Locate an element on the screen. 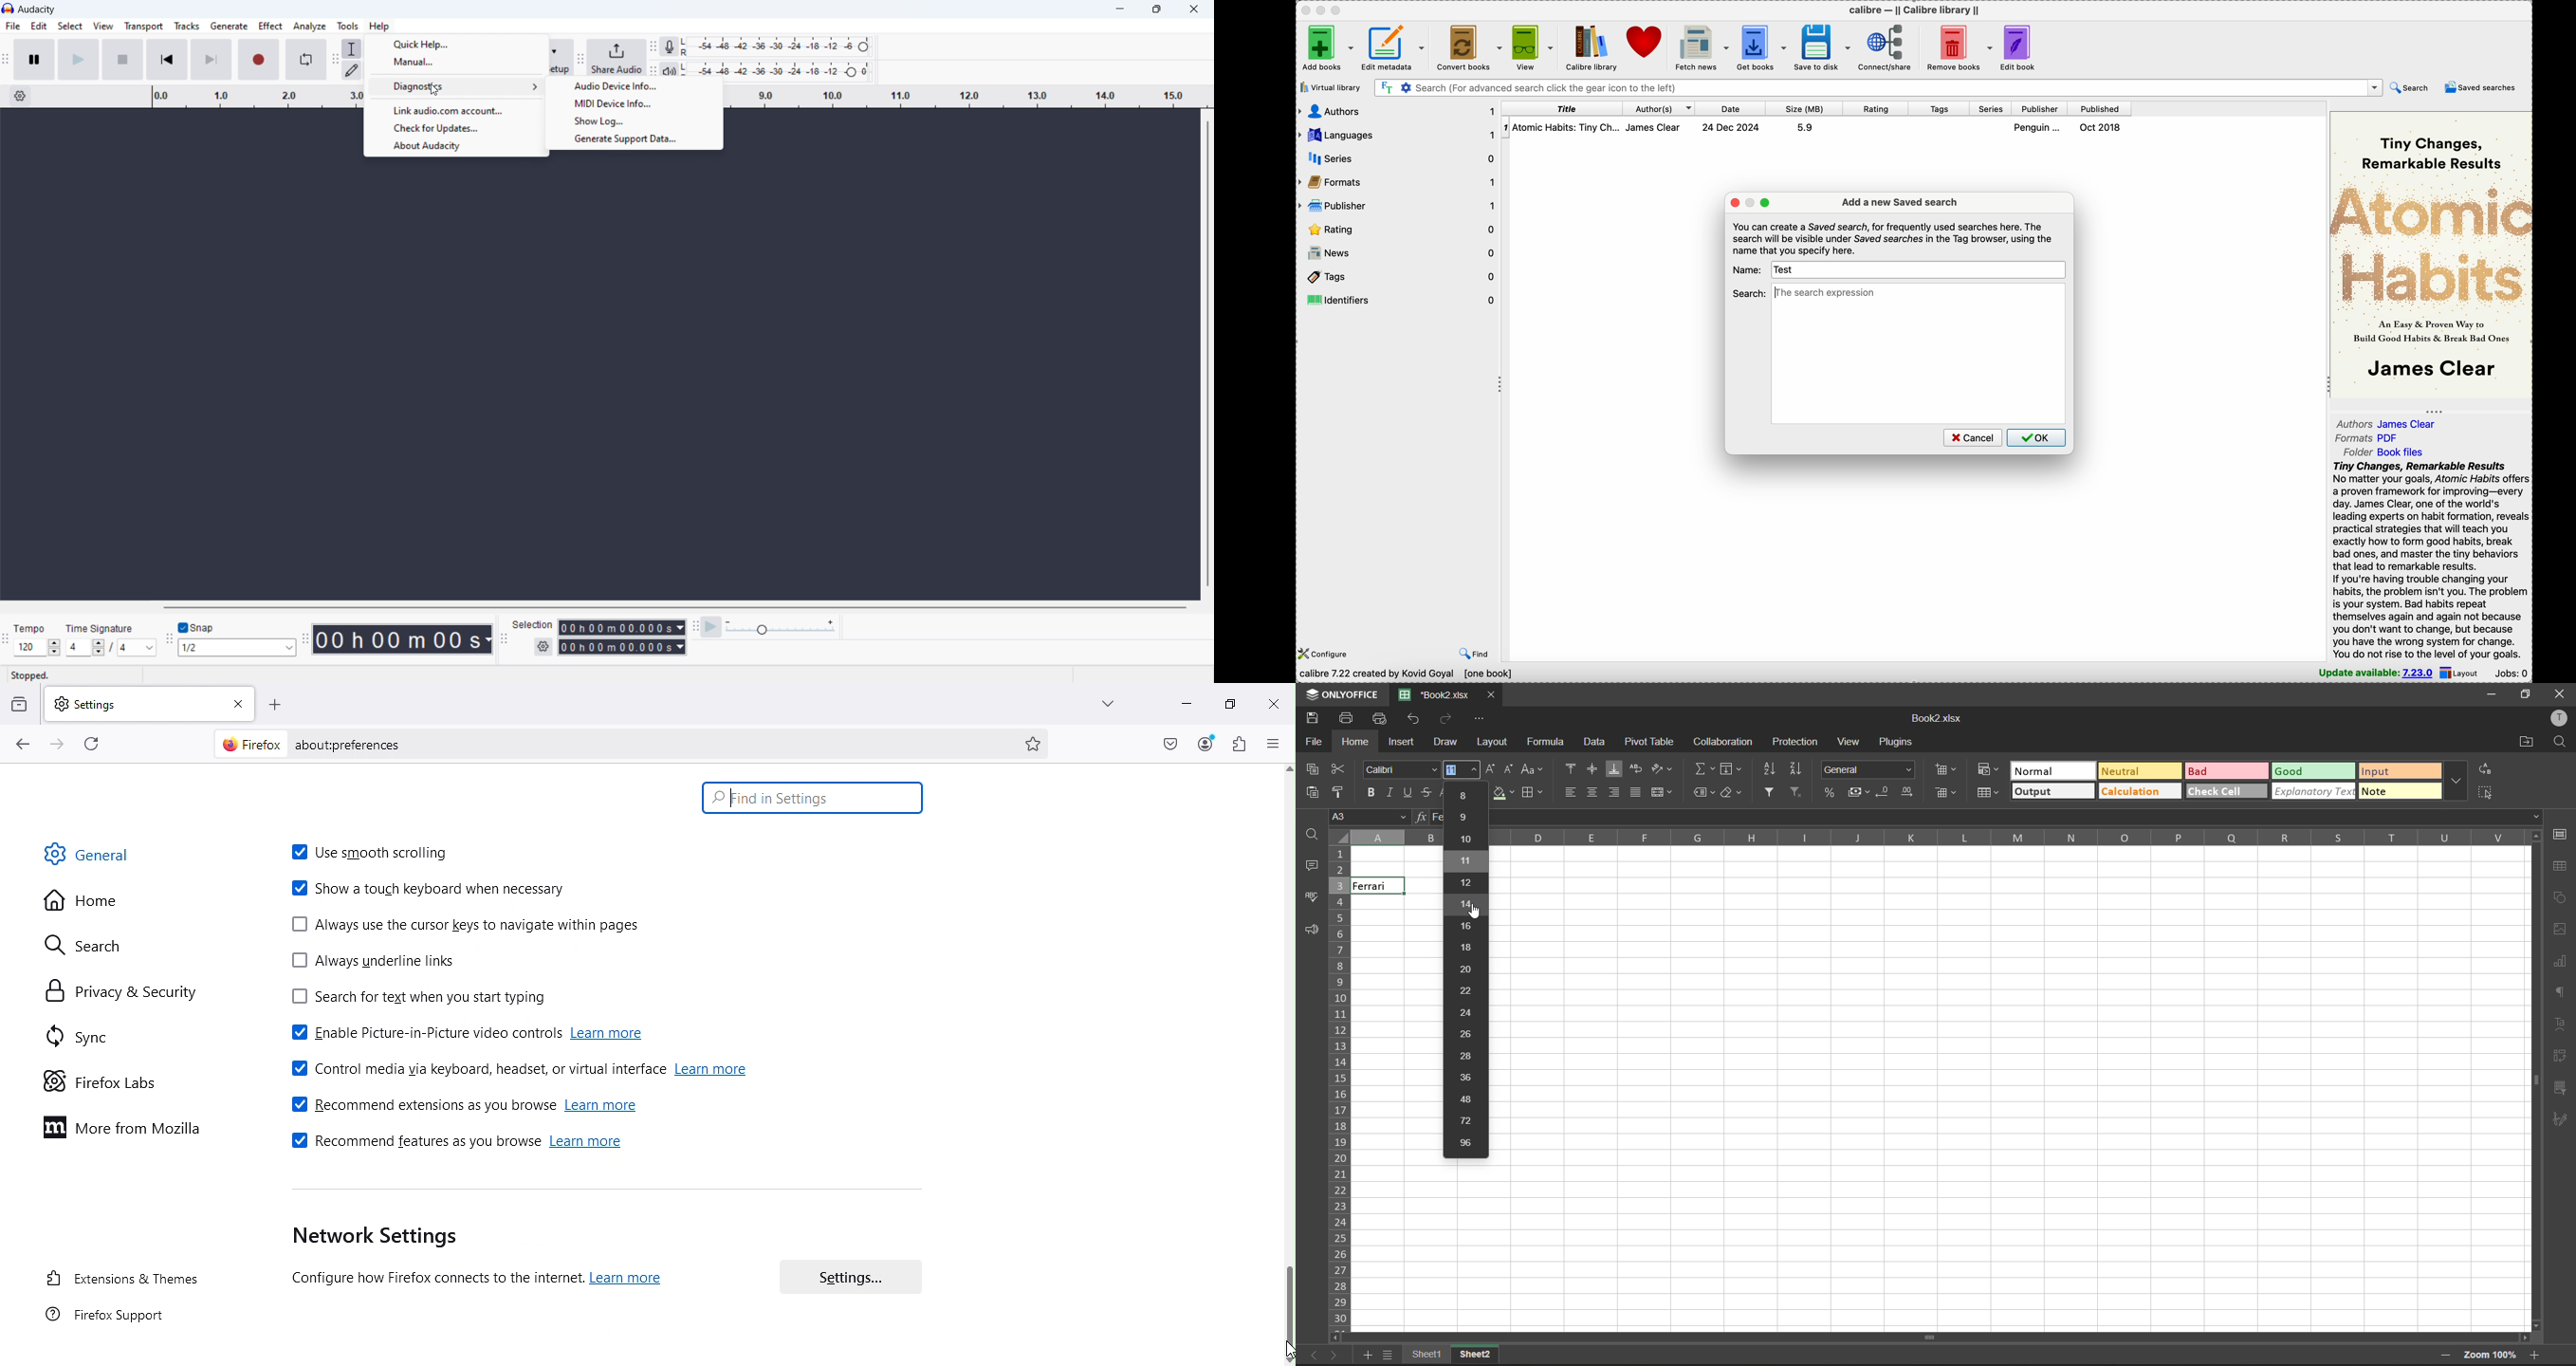 Image resolution: width=2576 pixels, height=1372 pixels. minimize is located at coordinates (1752, 203).